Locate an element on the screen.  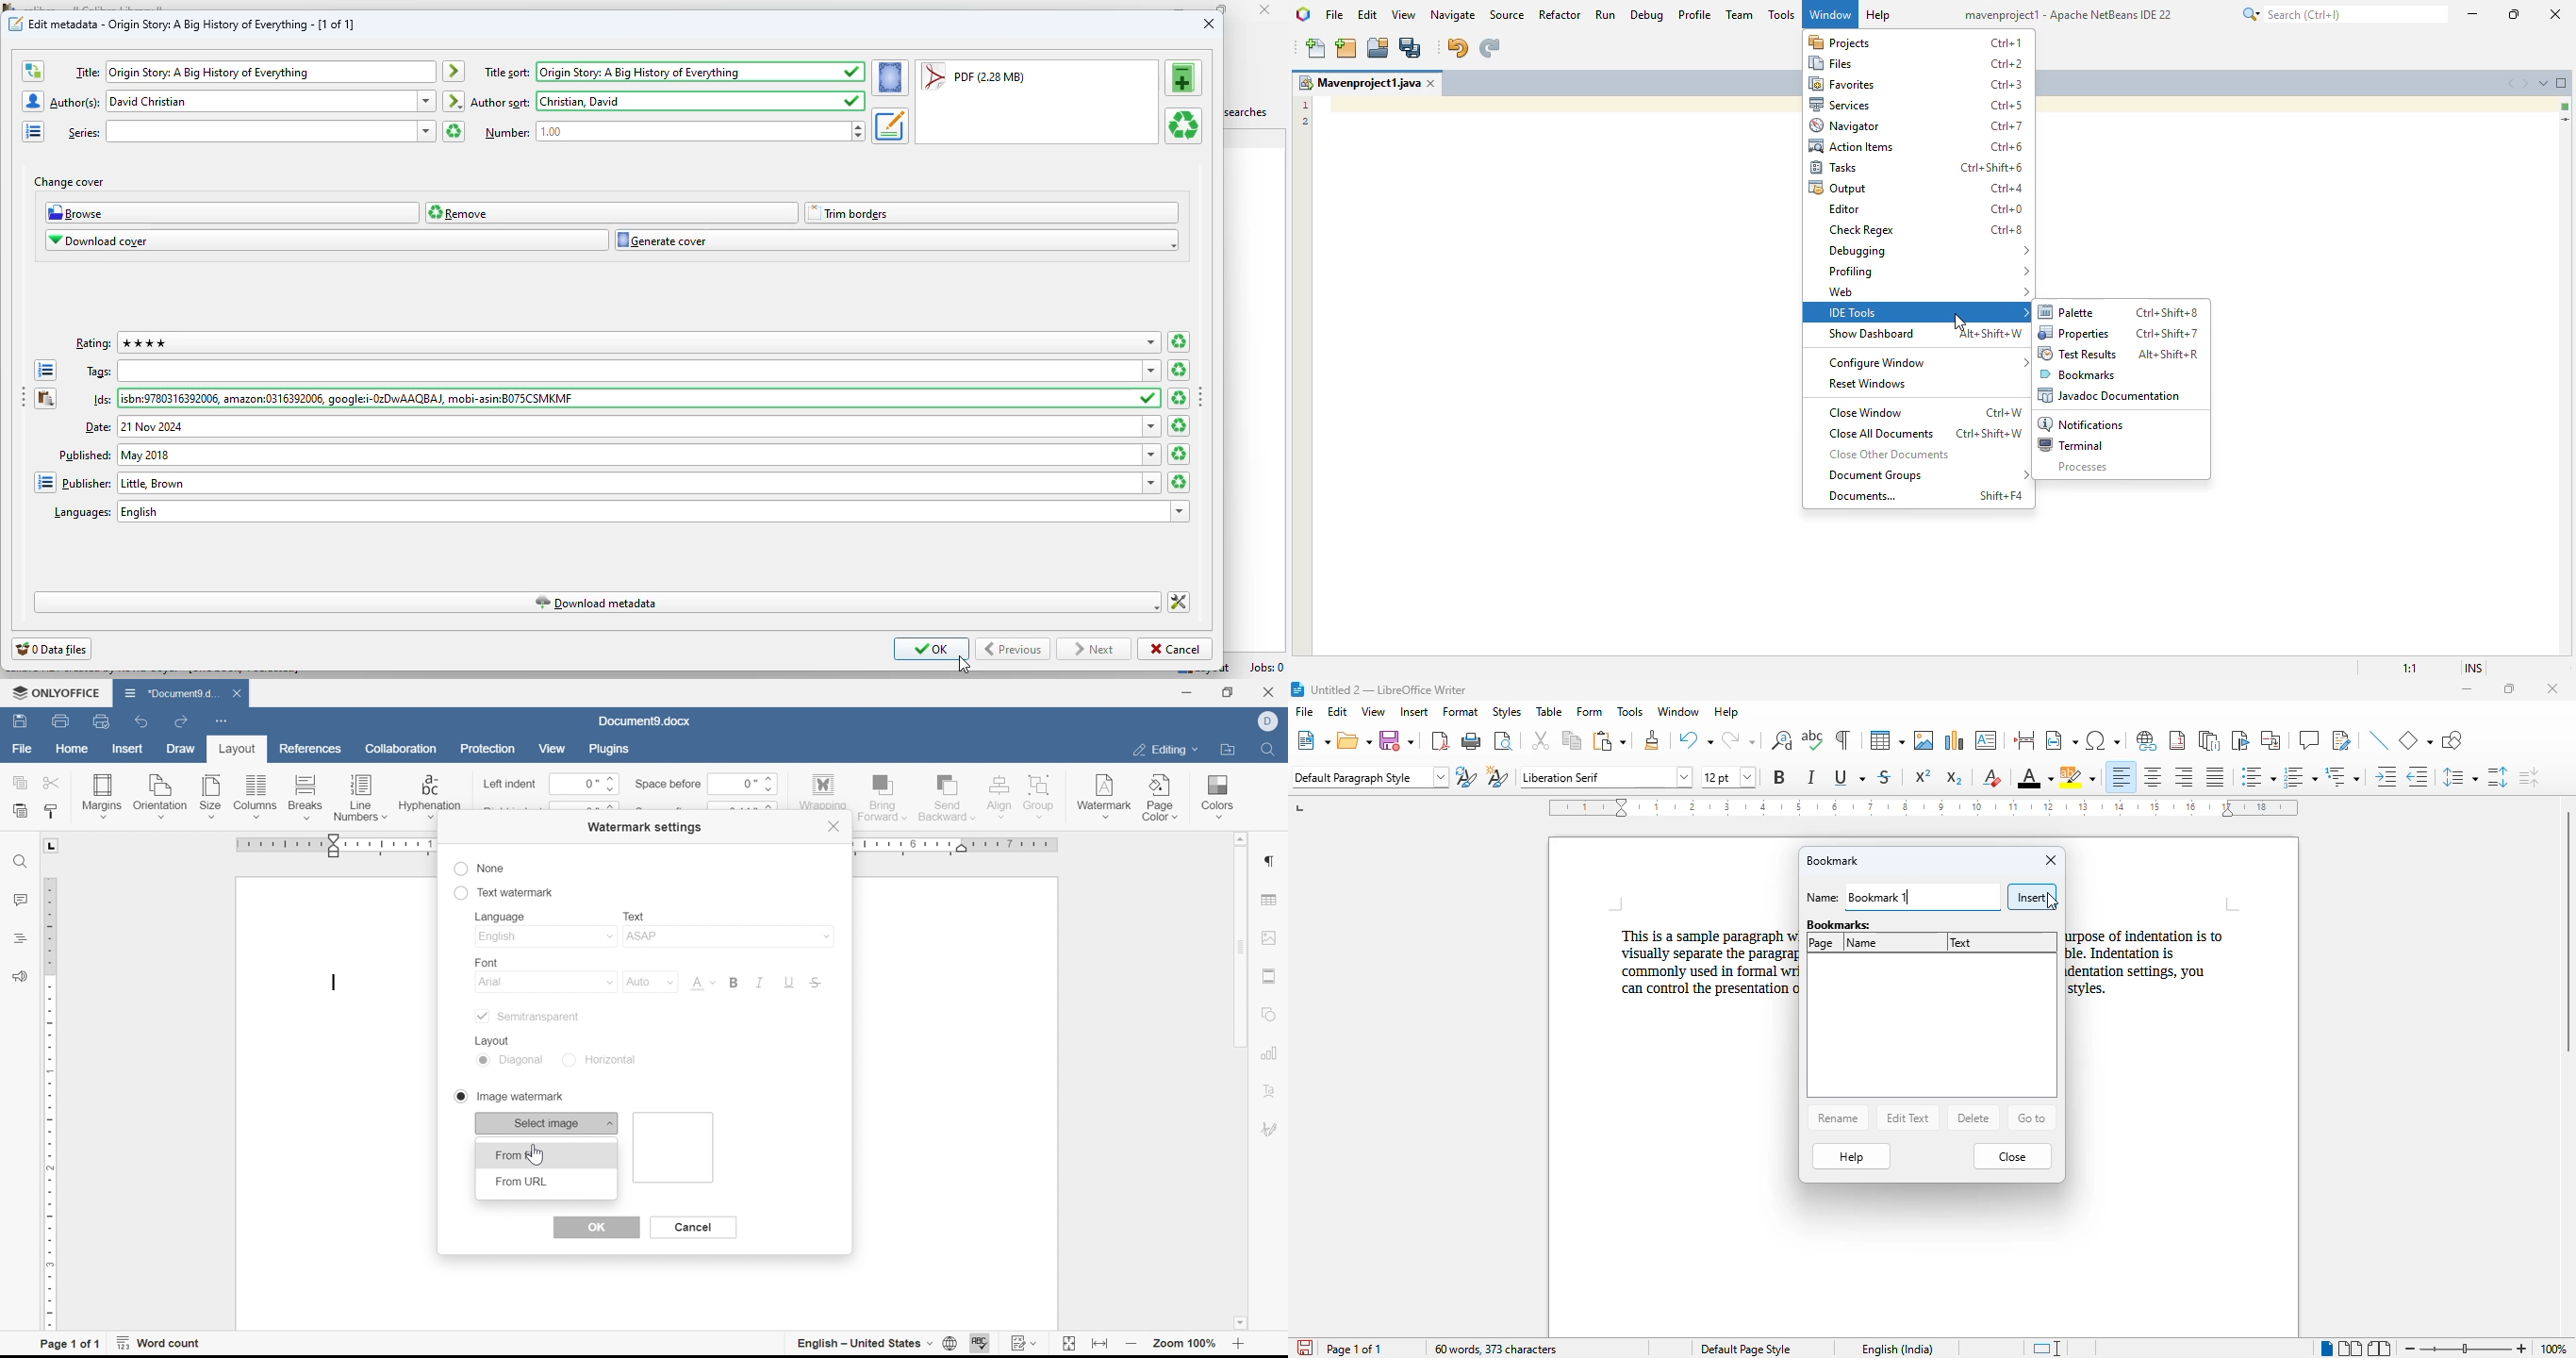
0 is located at coordinates (740, 783).